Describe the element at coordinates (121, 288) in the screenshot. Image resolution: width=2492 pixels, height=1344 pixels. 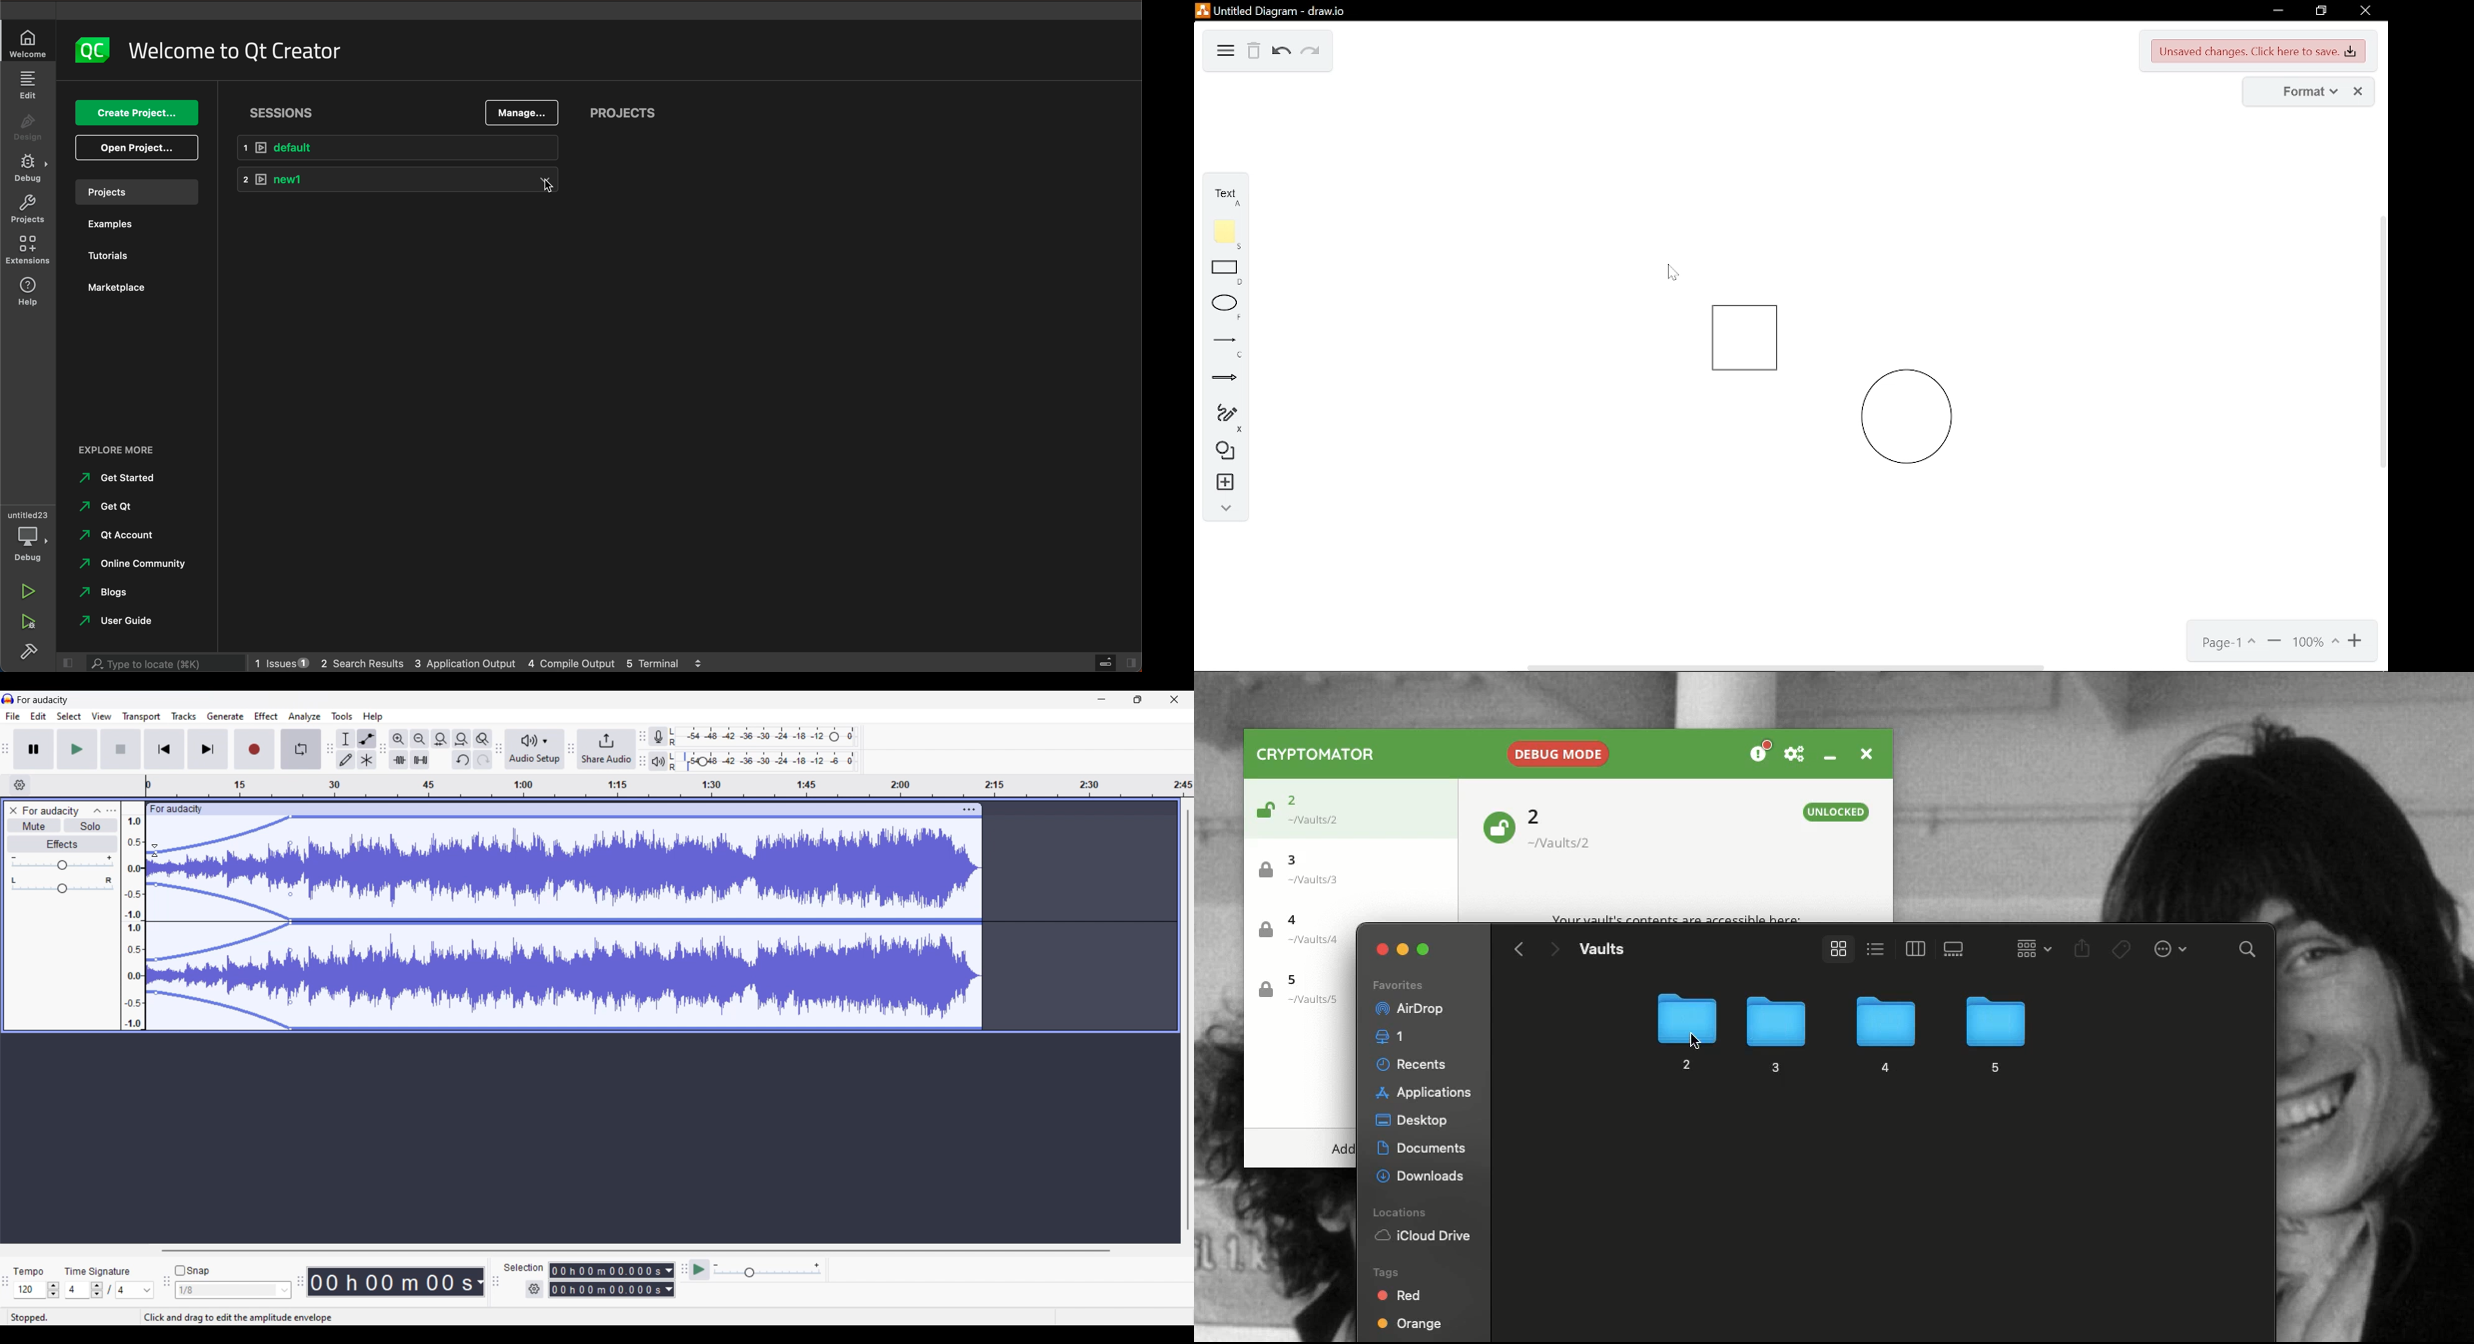
I see `marketplace` at that location.